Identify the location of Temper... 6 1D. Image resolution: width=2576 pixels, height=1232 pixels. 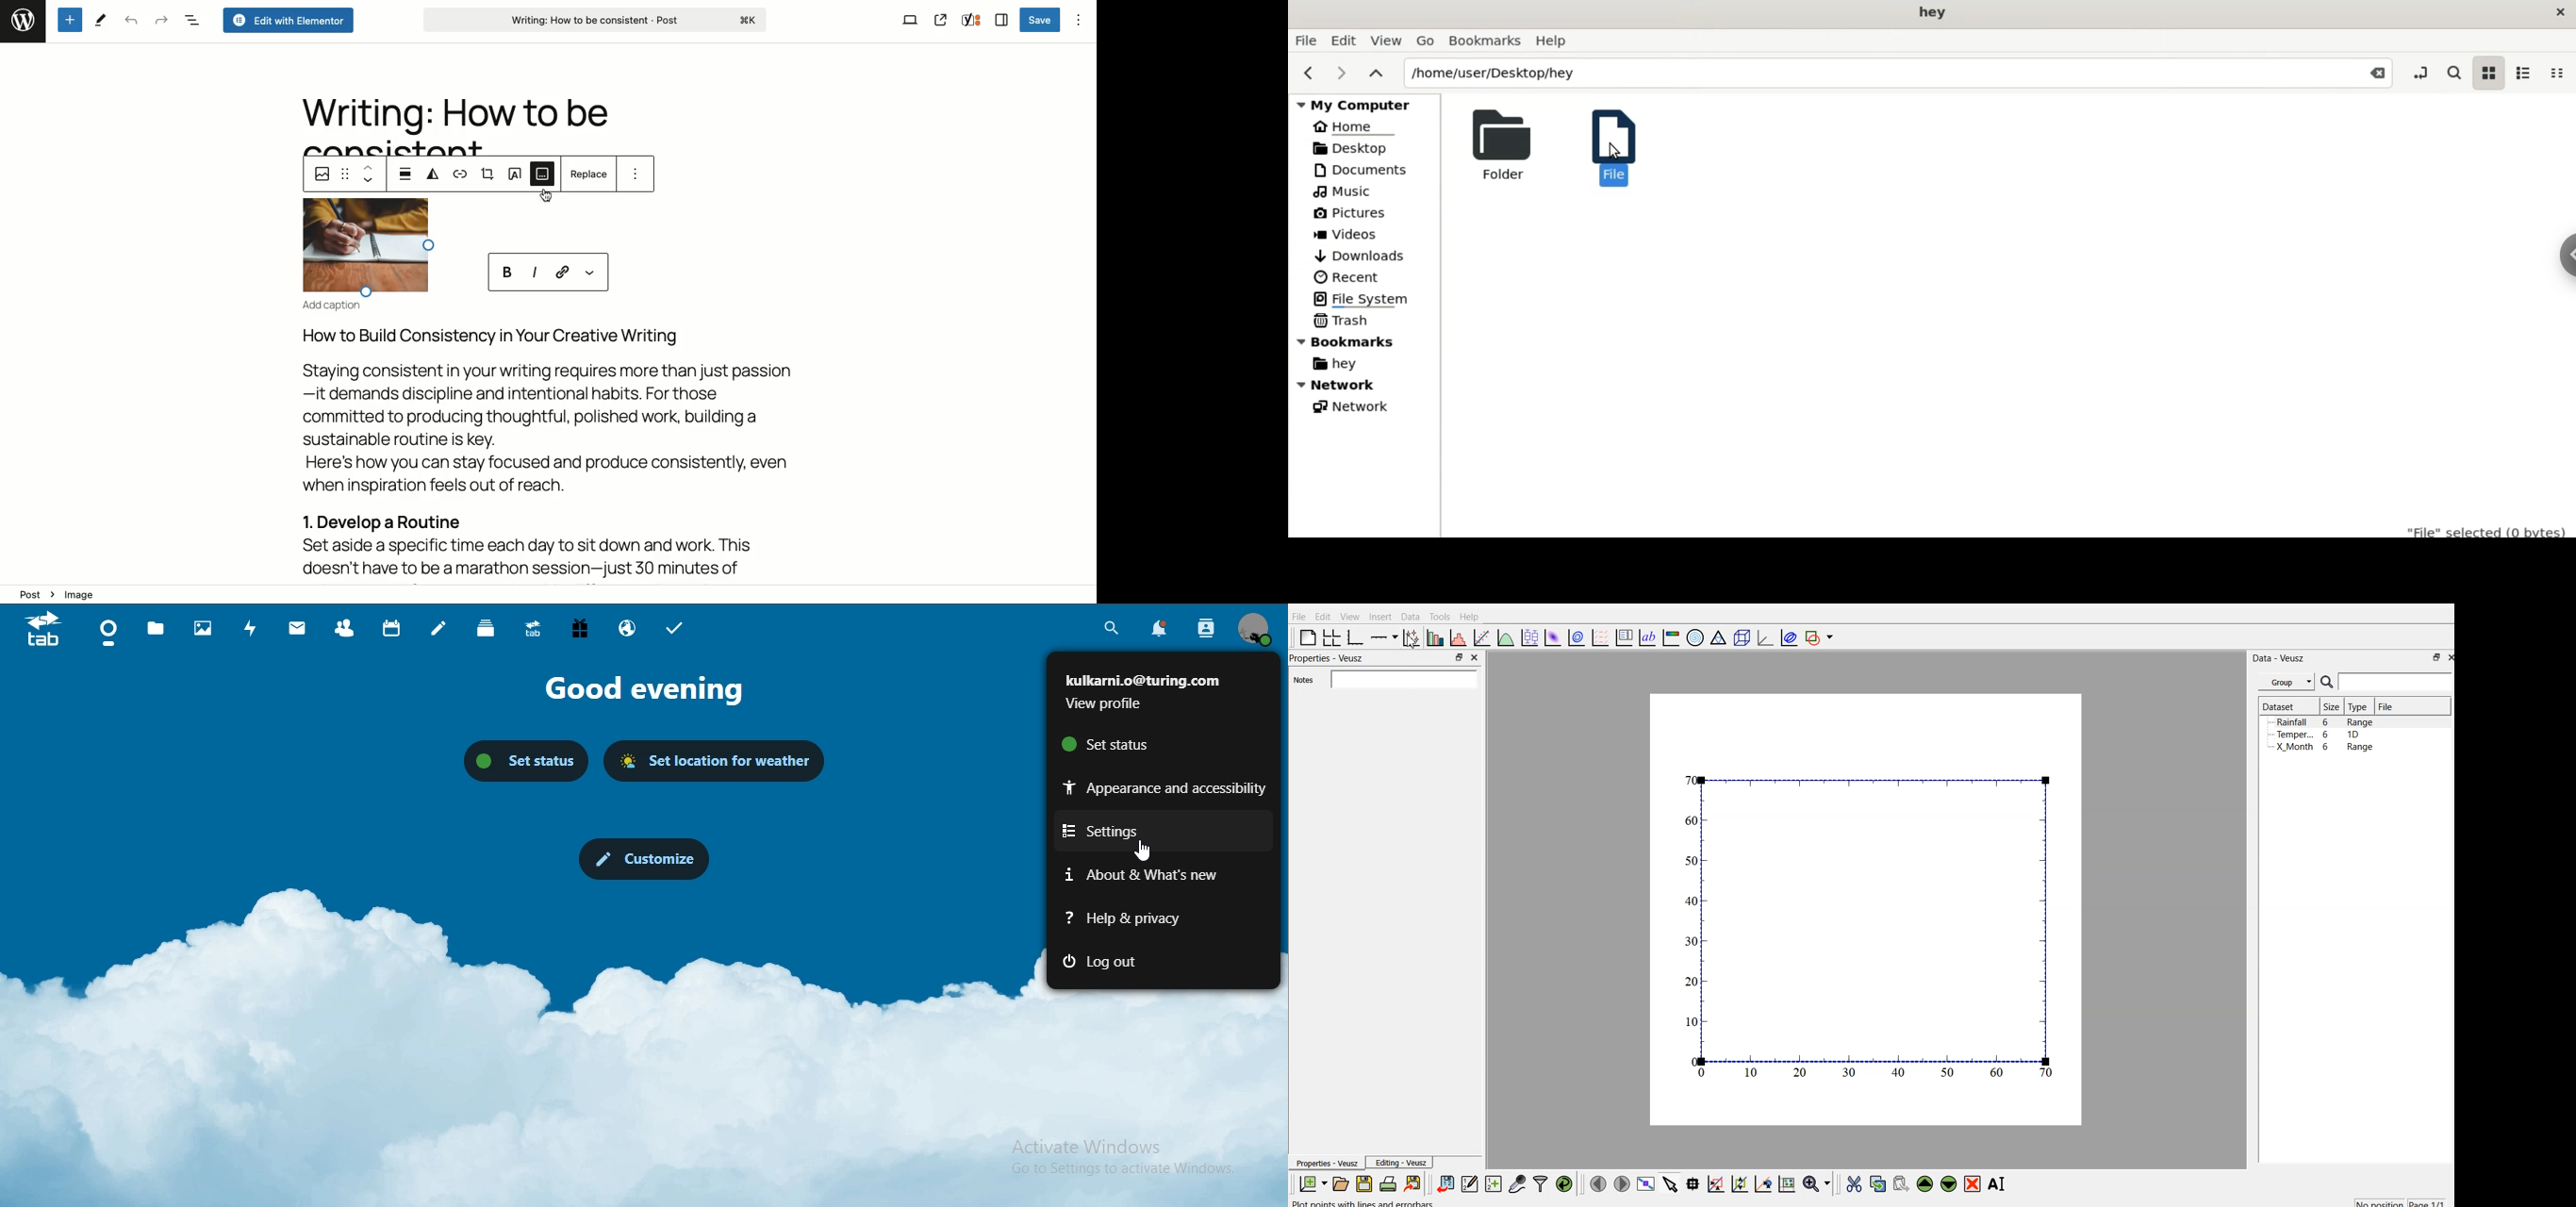
(2318, 734).